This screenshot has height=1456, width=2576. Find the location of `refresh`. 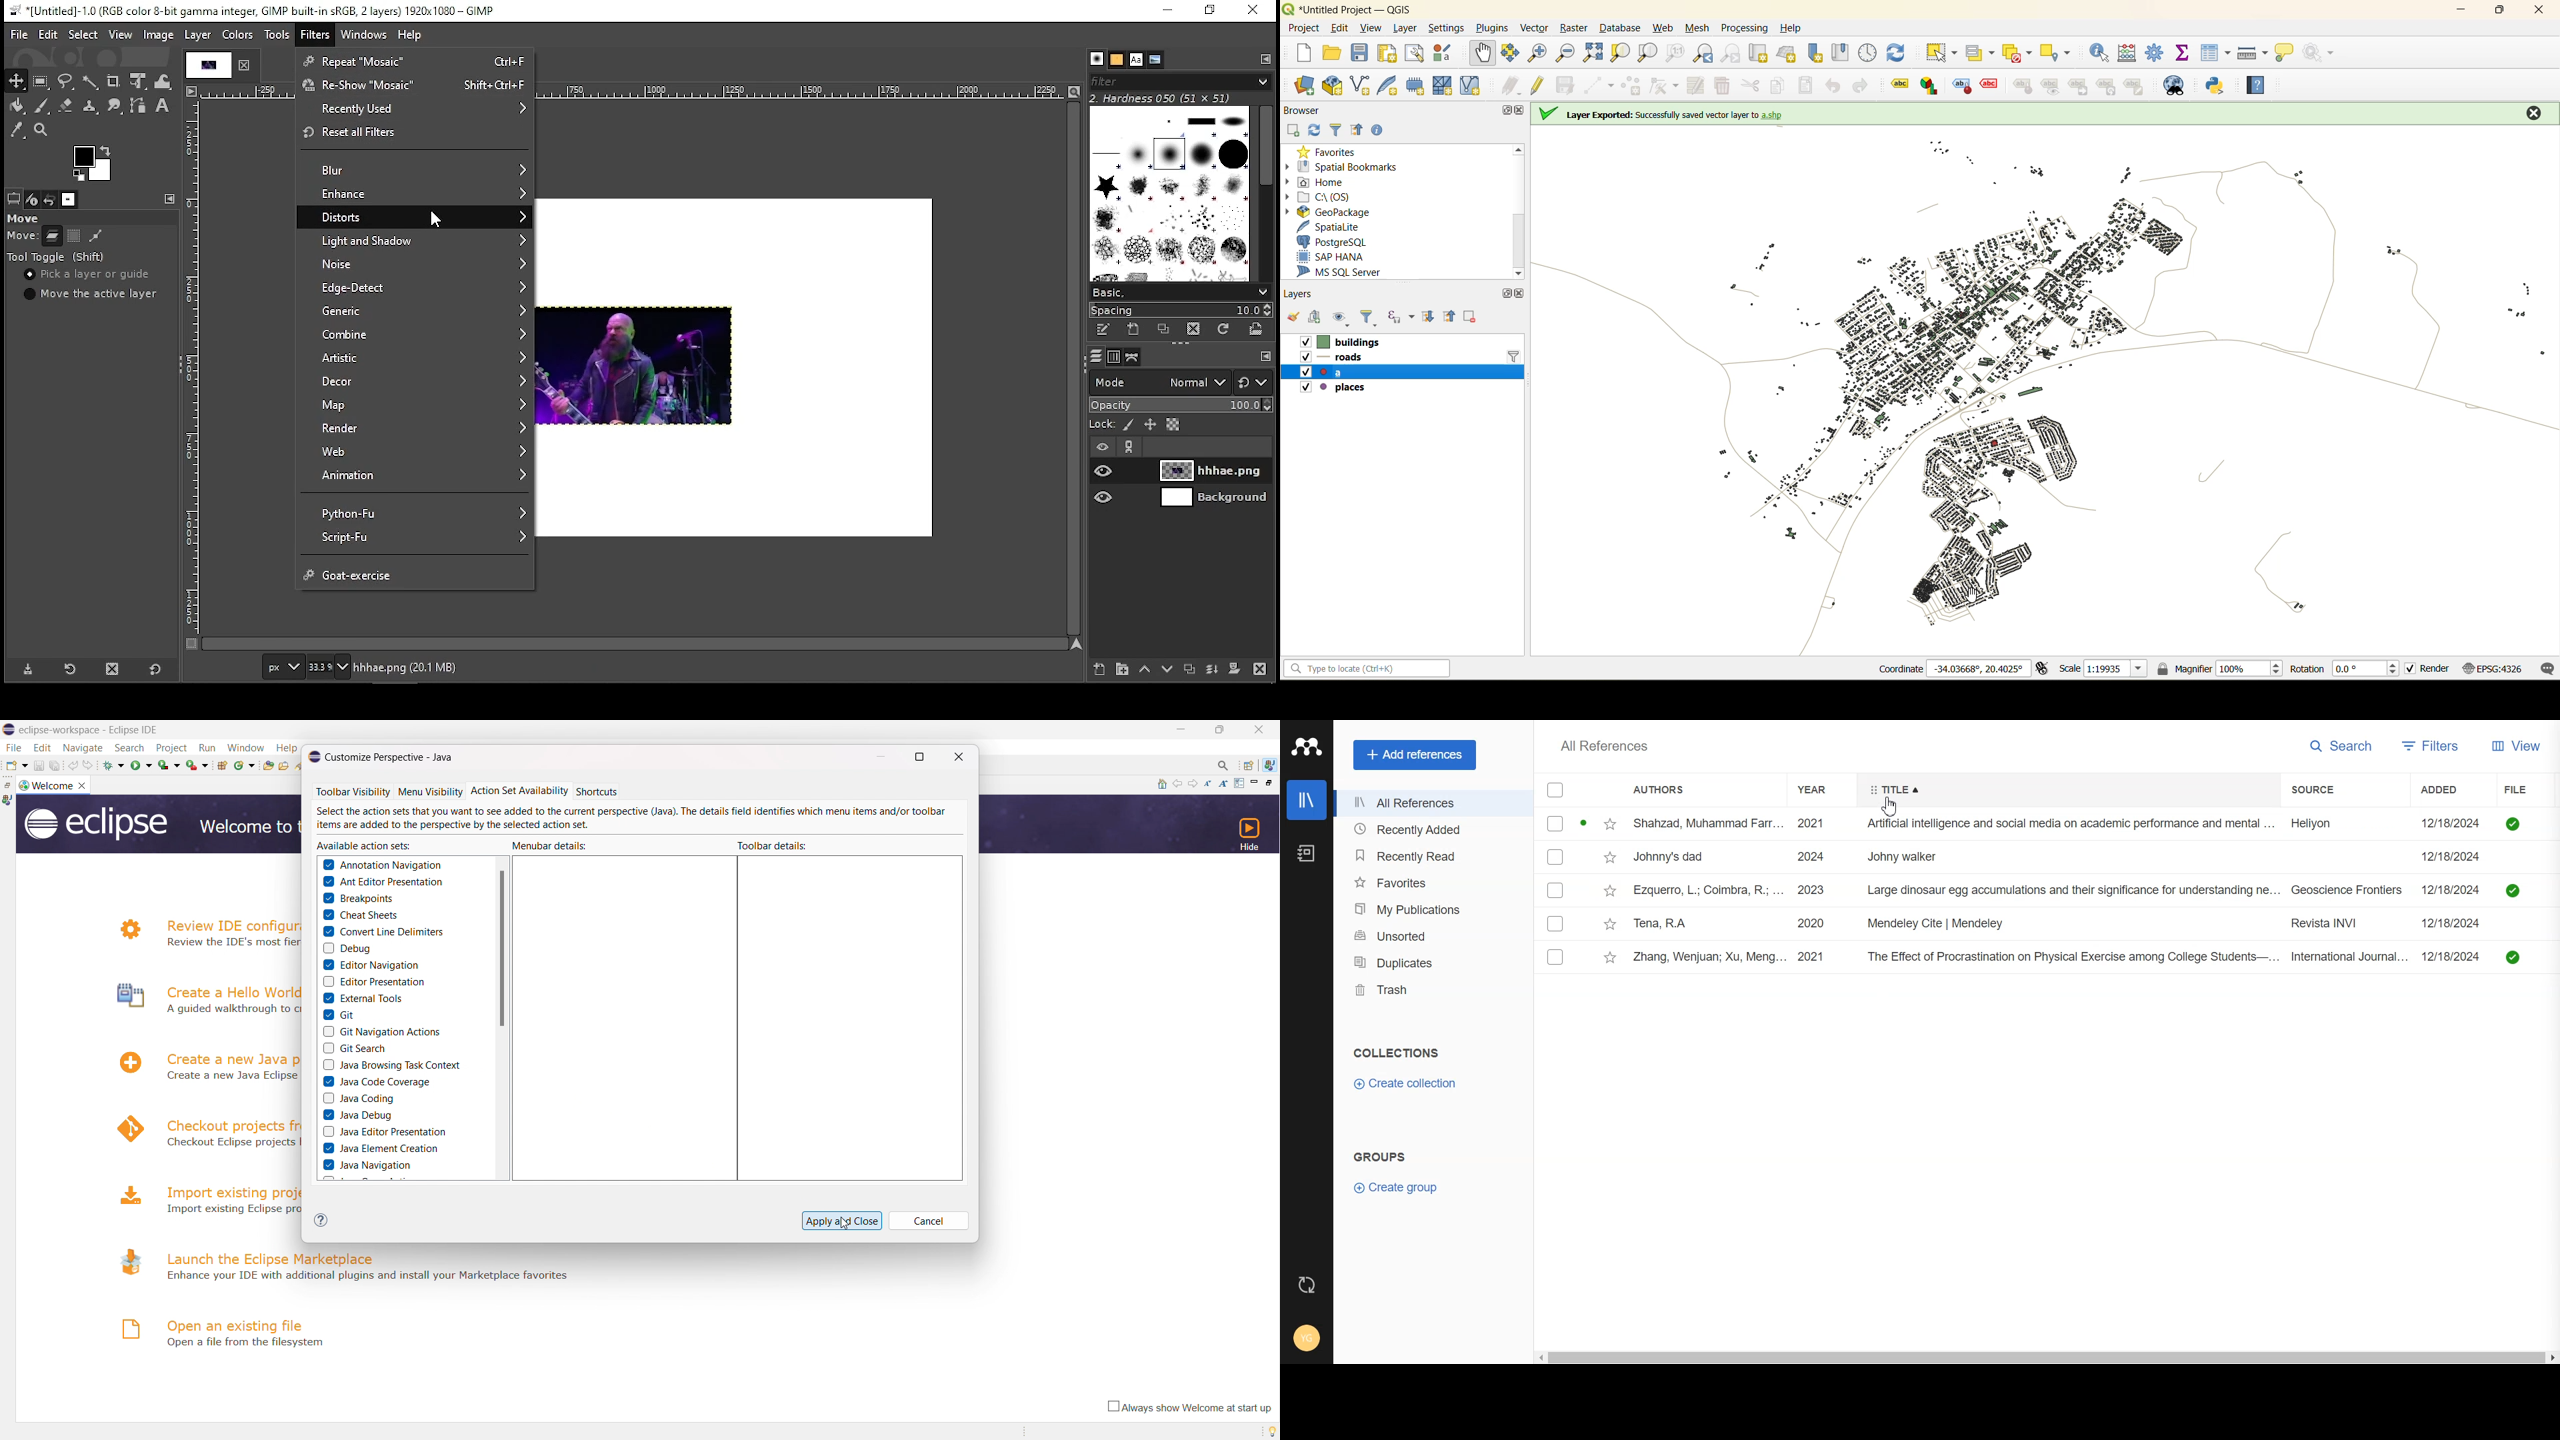

refresh is located at coordinates (1903, 50).